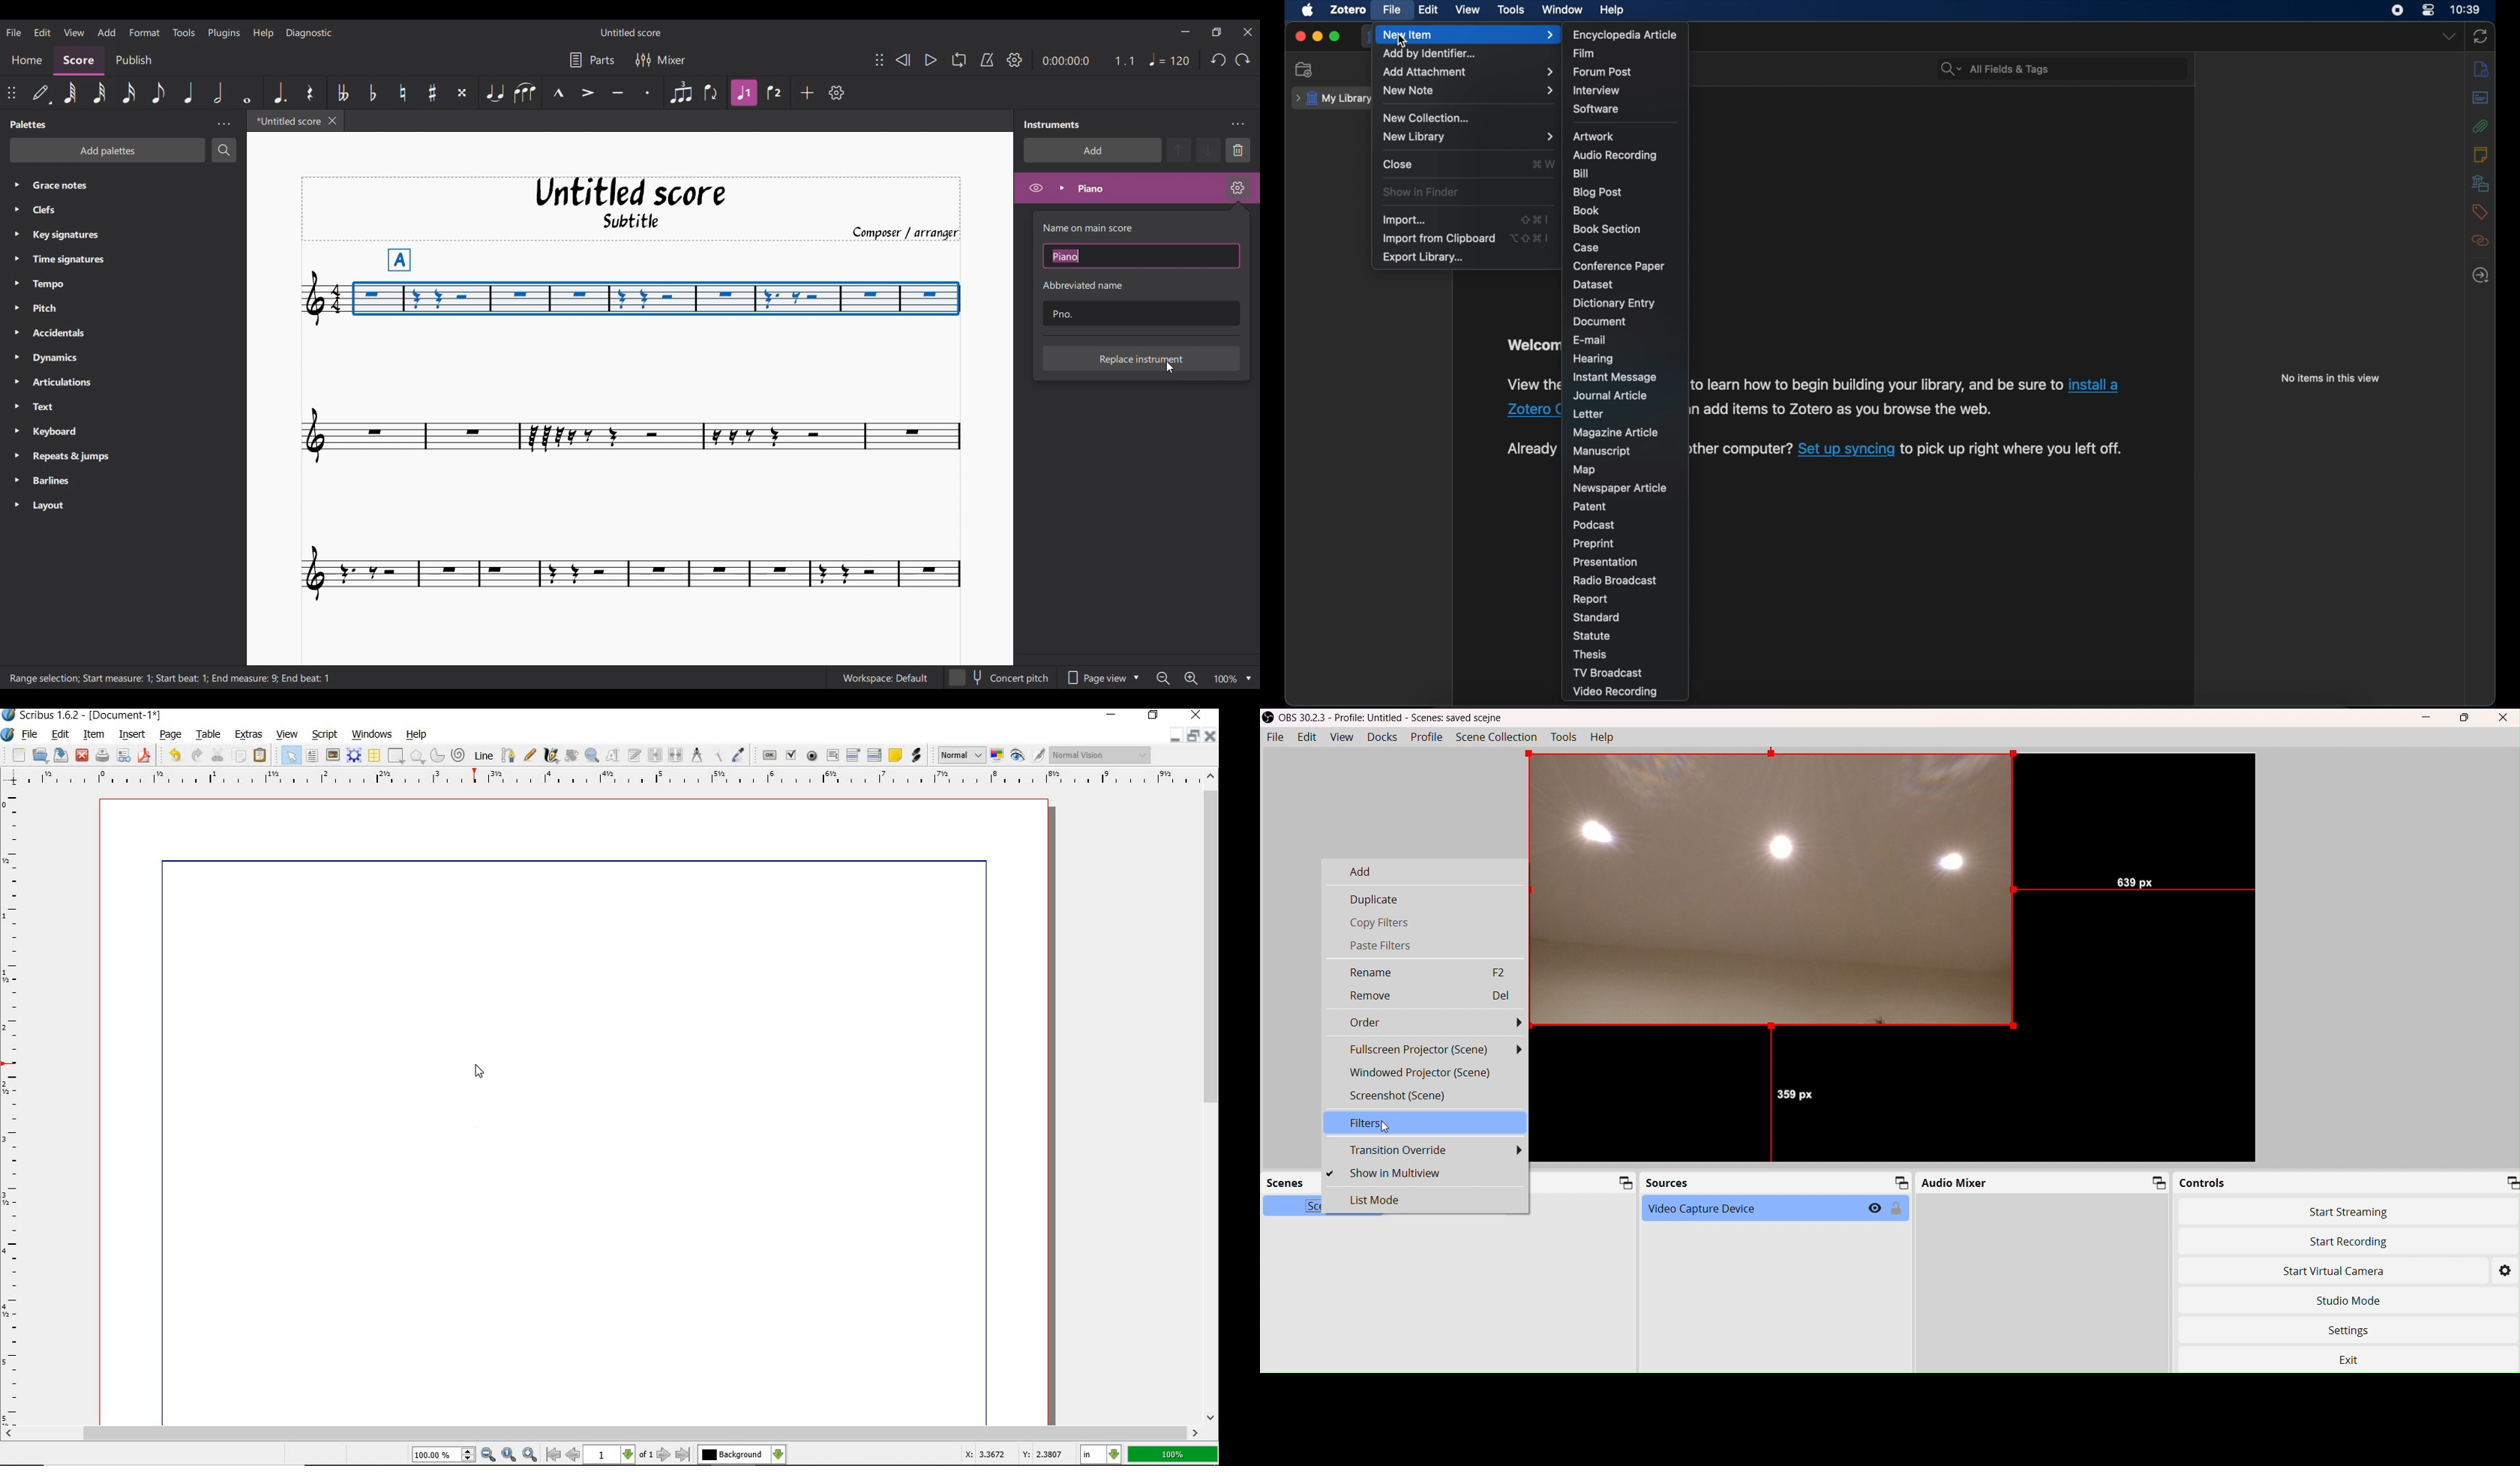  I want to click on View the, so click(1531, 383).